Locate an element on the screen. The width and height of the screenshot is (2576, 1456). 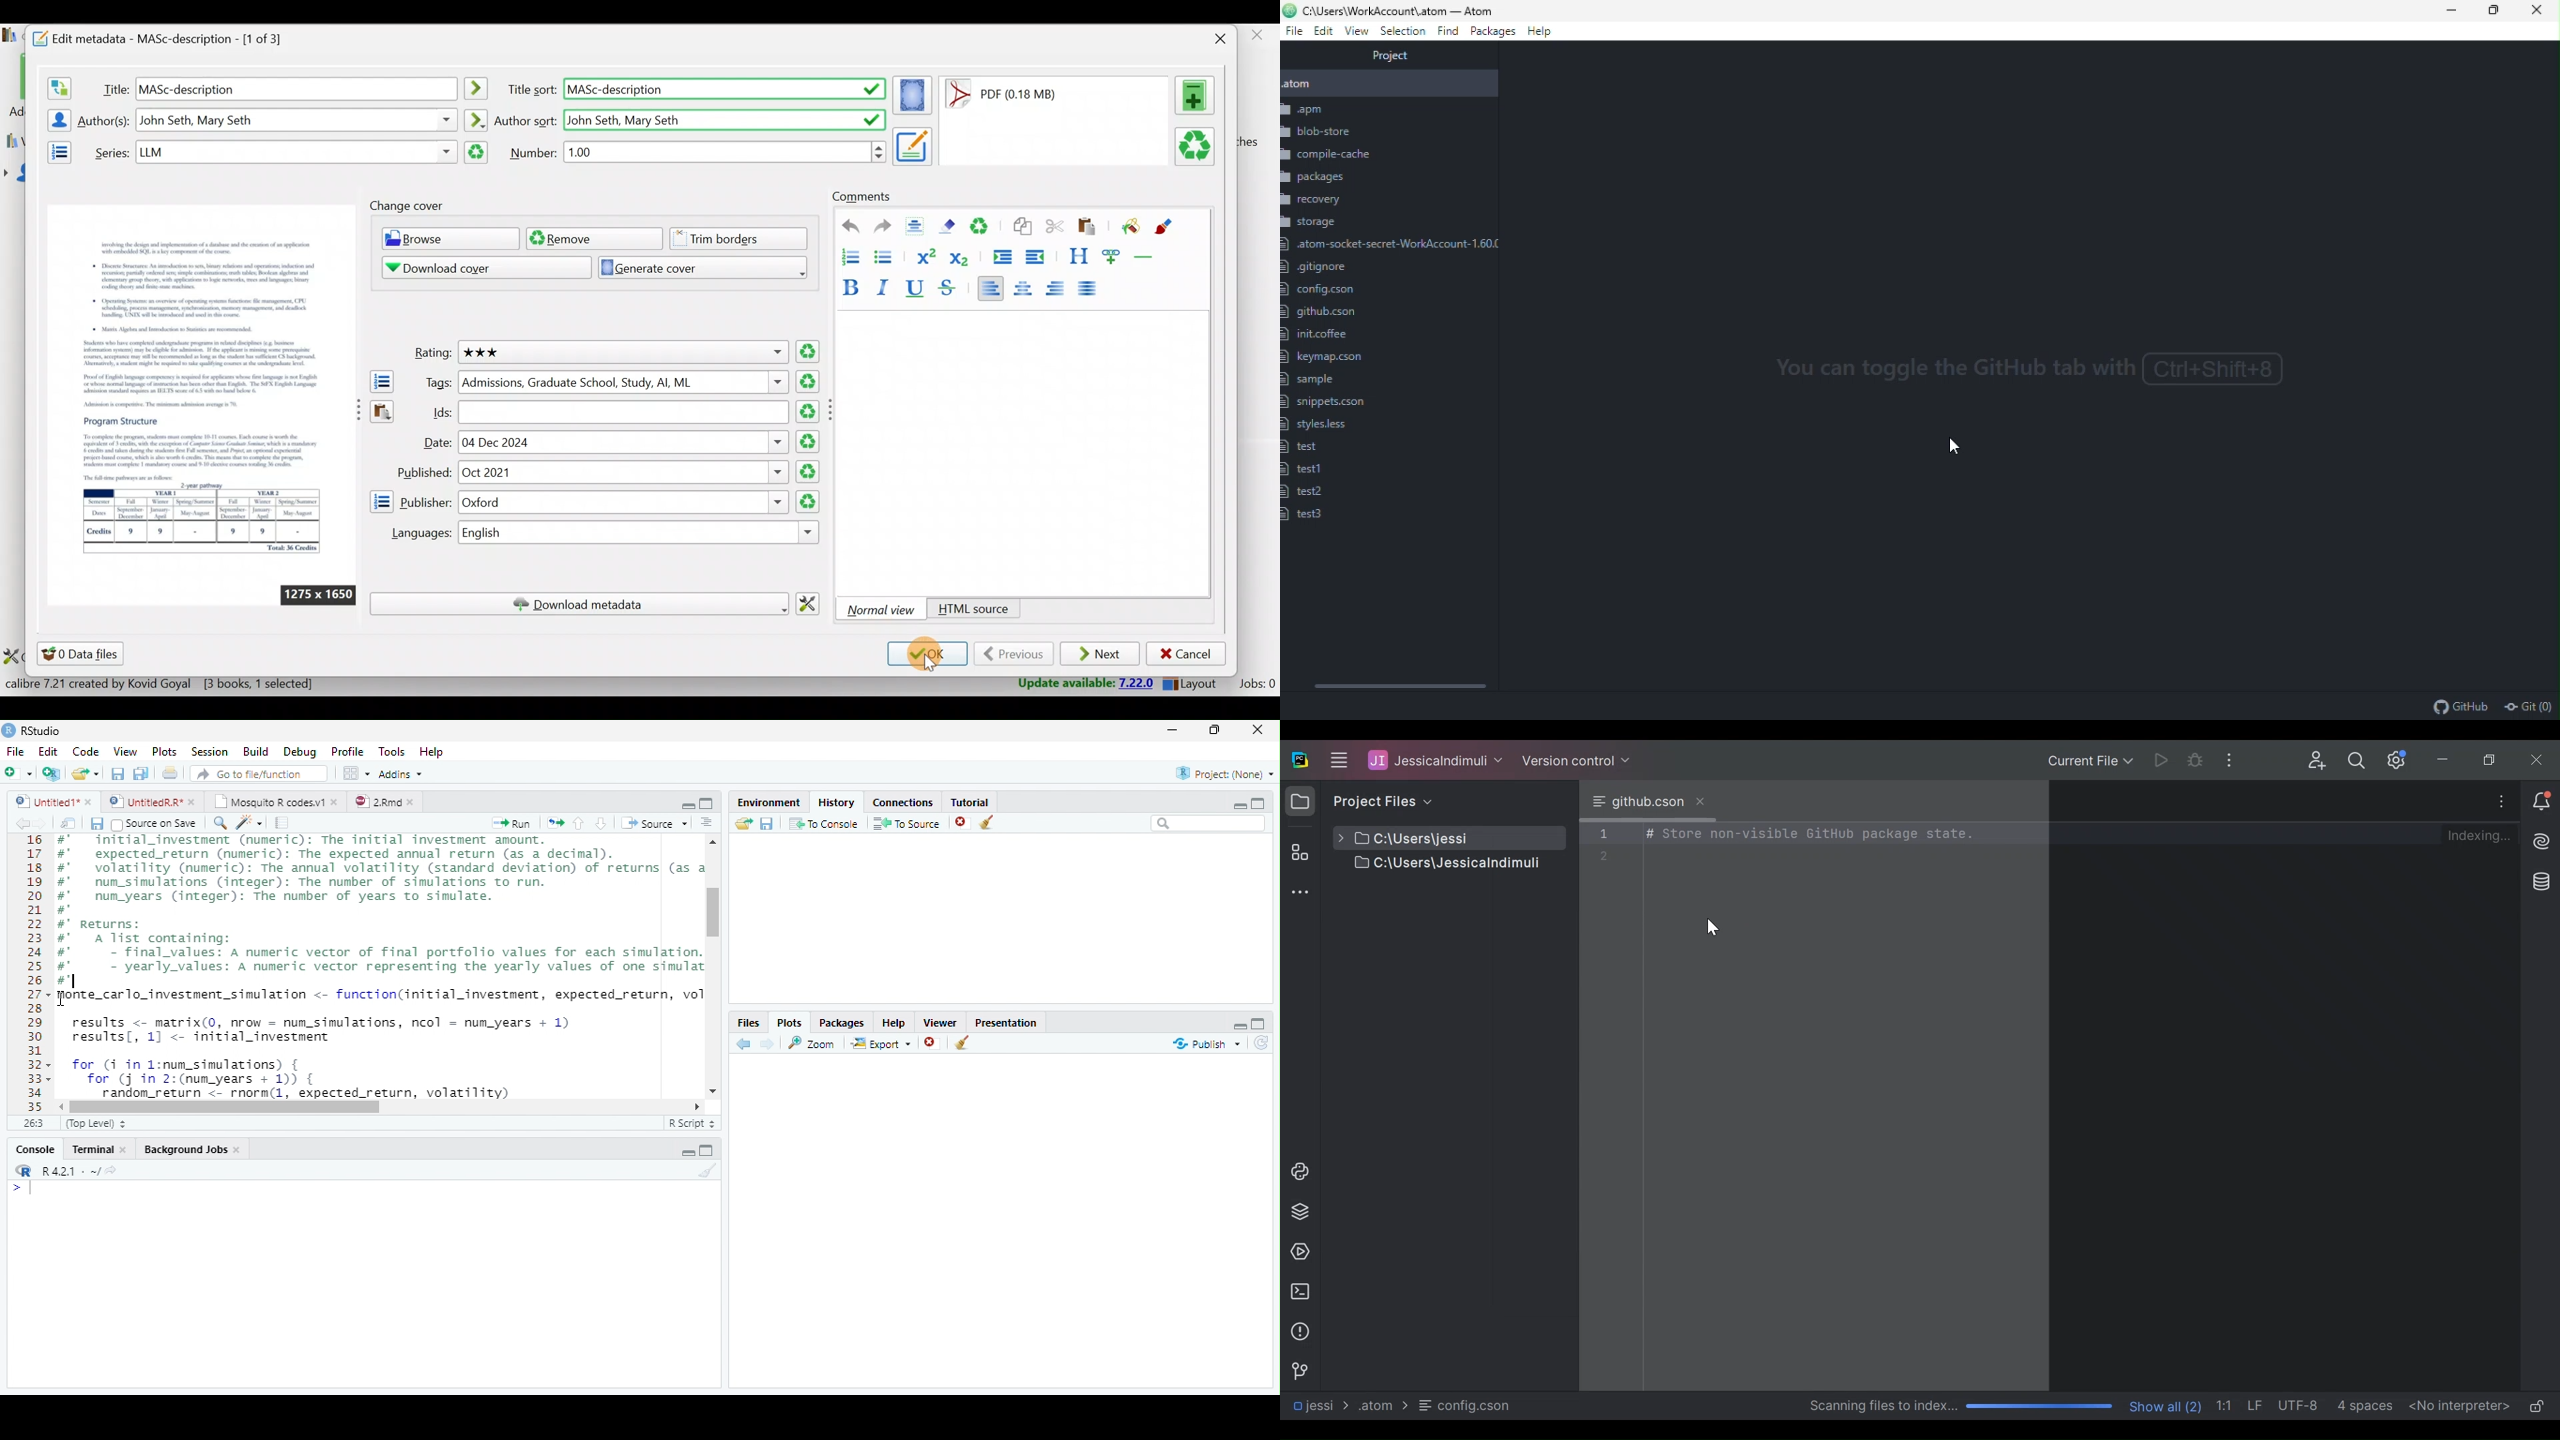
Remove selected is located at coordinates (934, 1044).